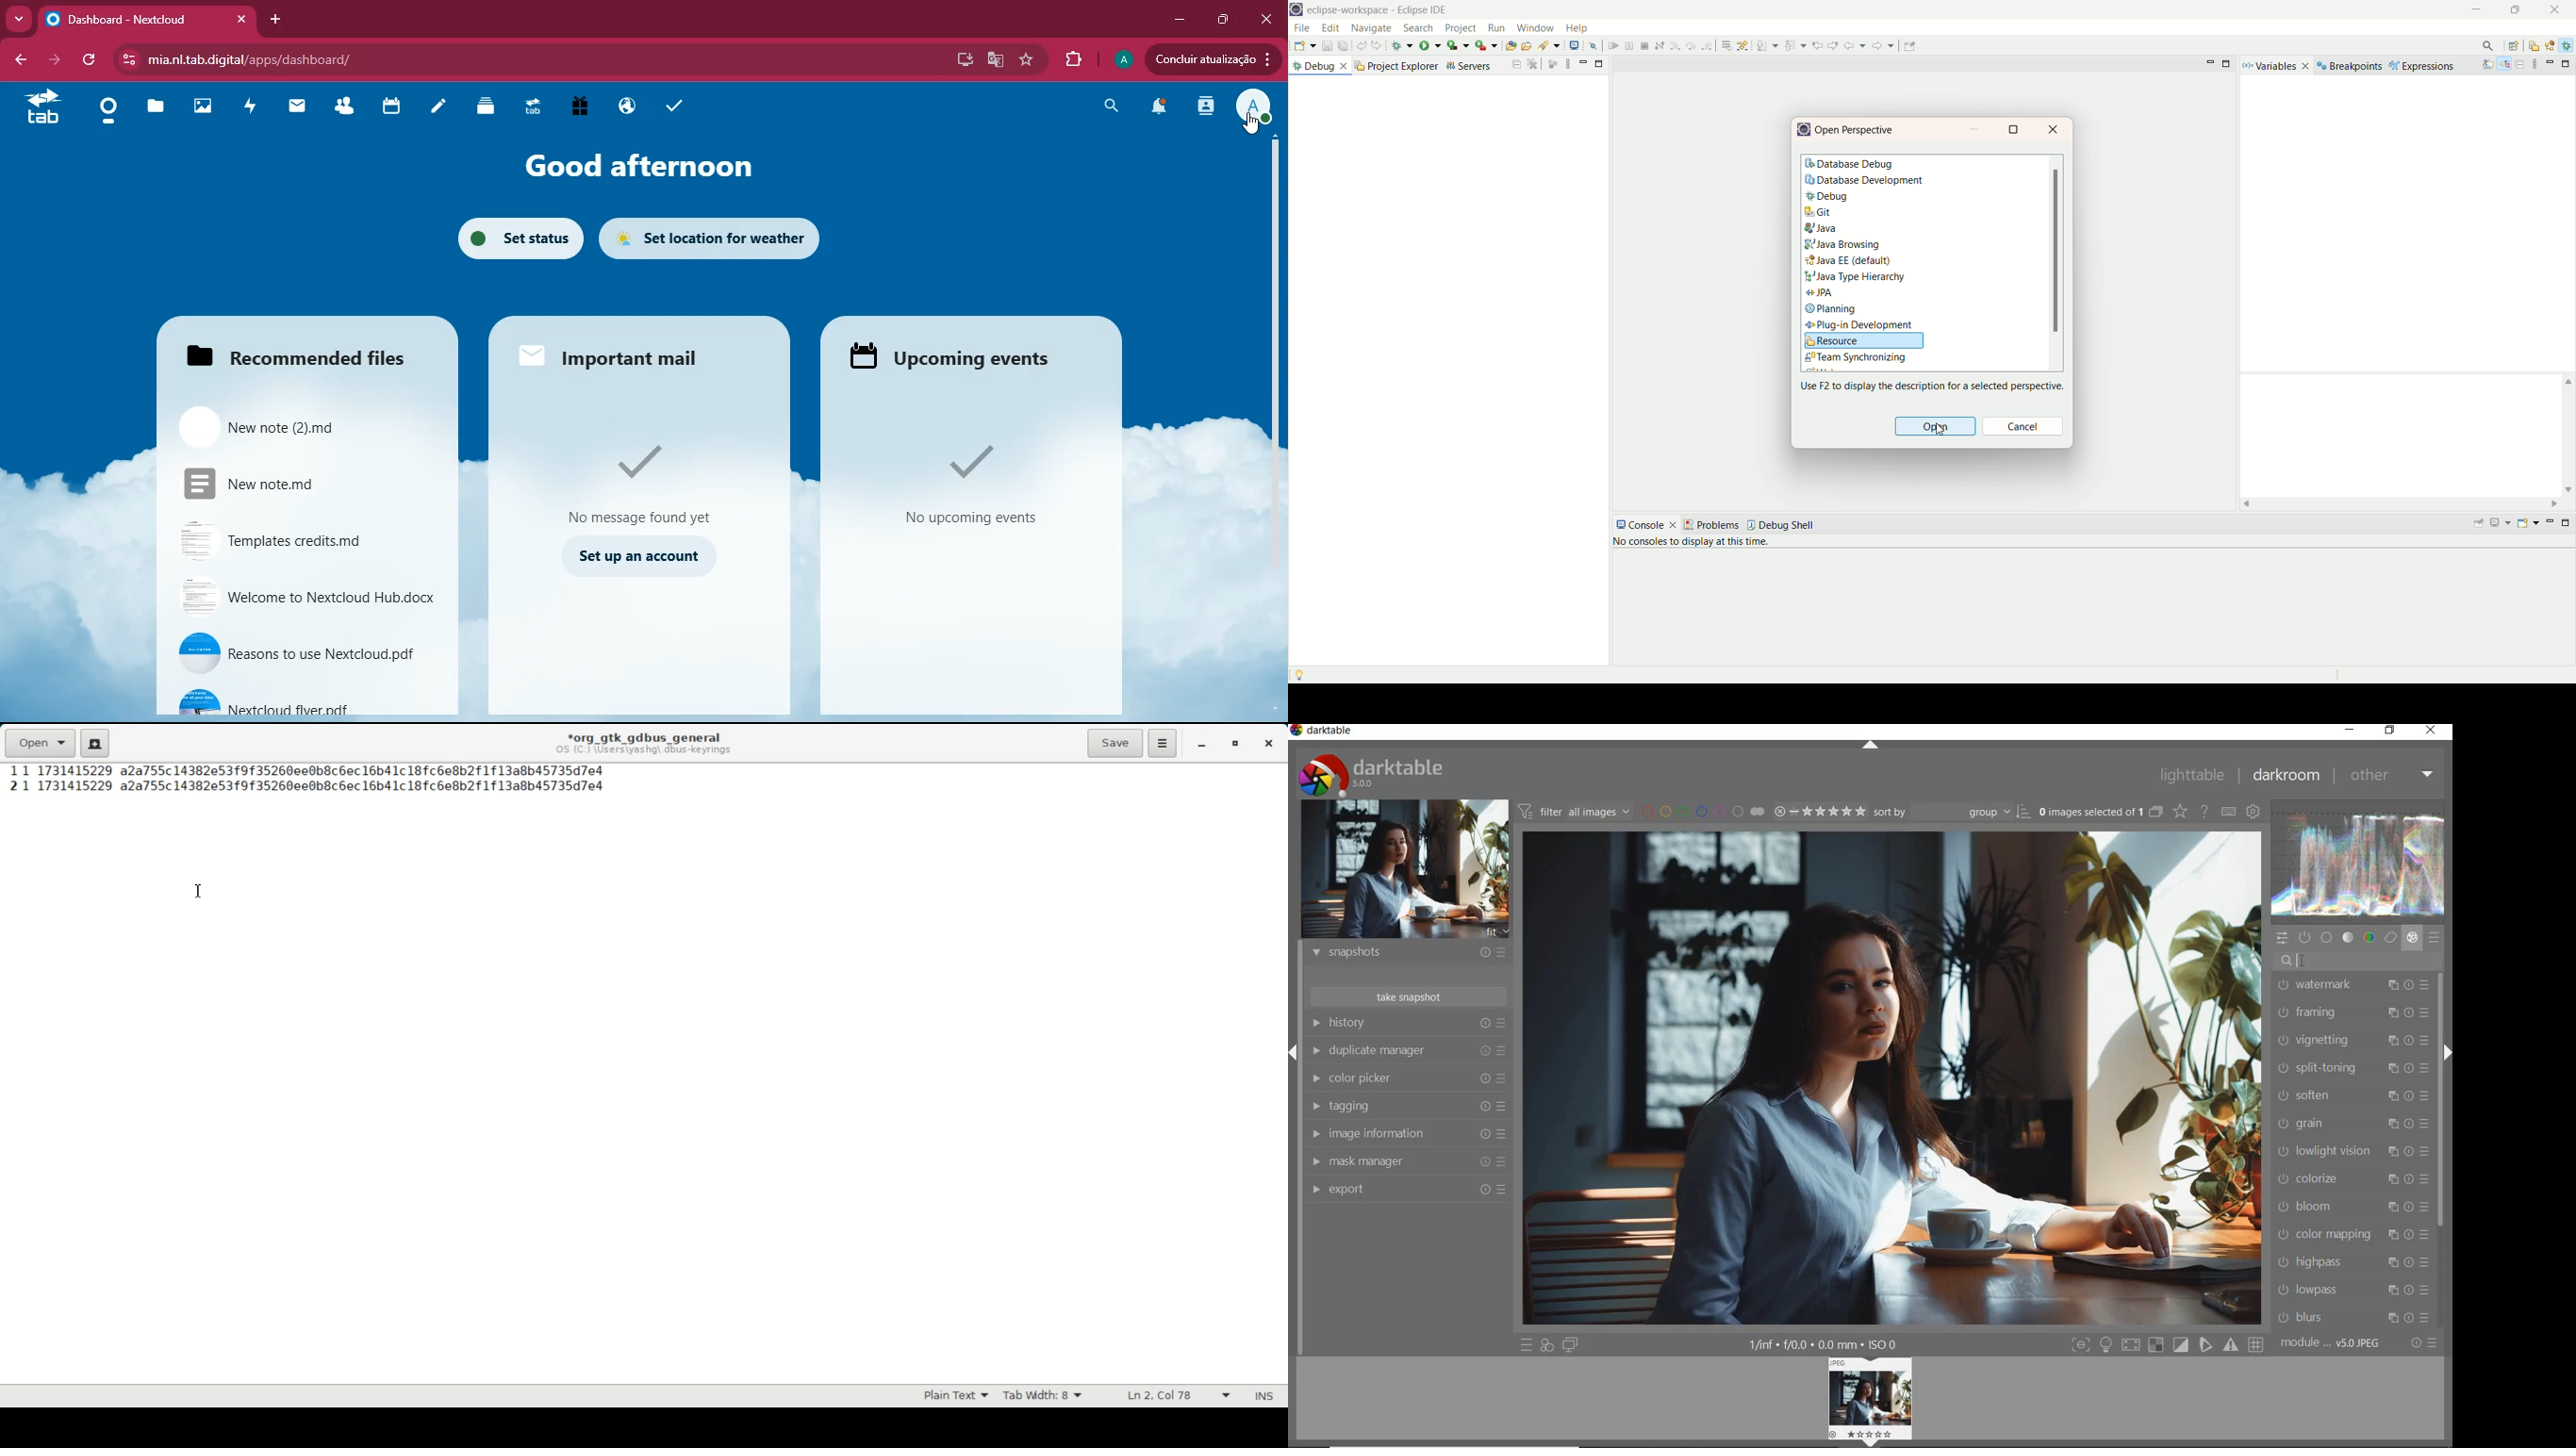 This screenshot has height=1456, width=2576. Describe the element at coordinates (2309, 958) in the screenshot. I see `cursor` at that location.